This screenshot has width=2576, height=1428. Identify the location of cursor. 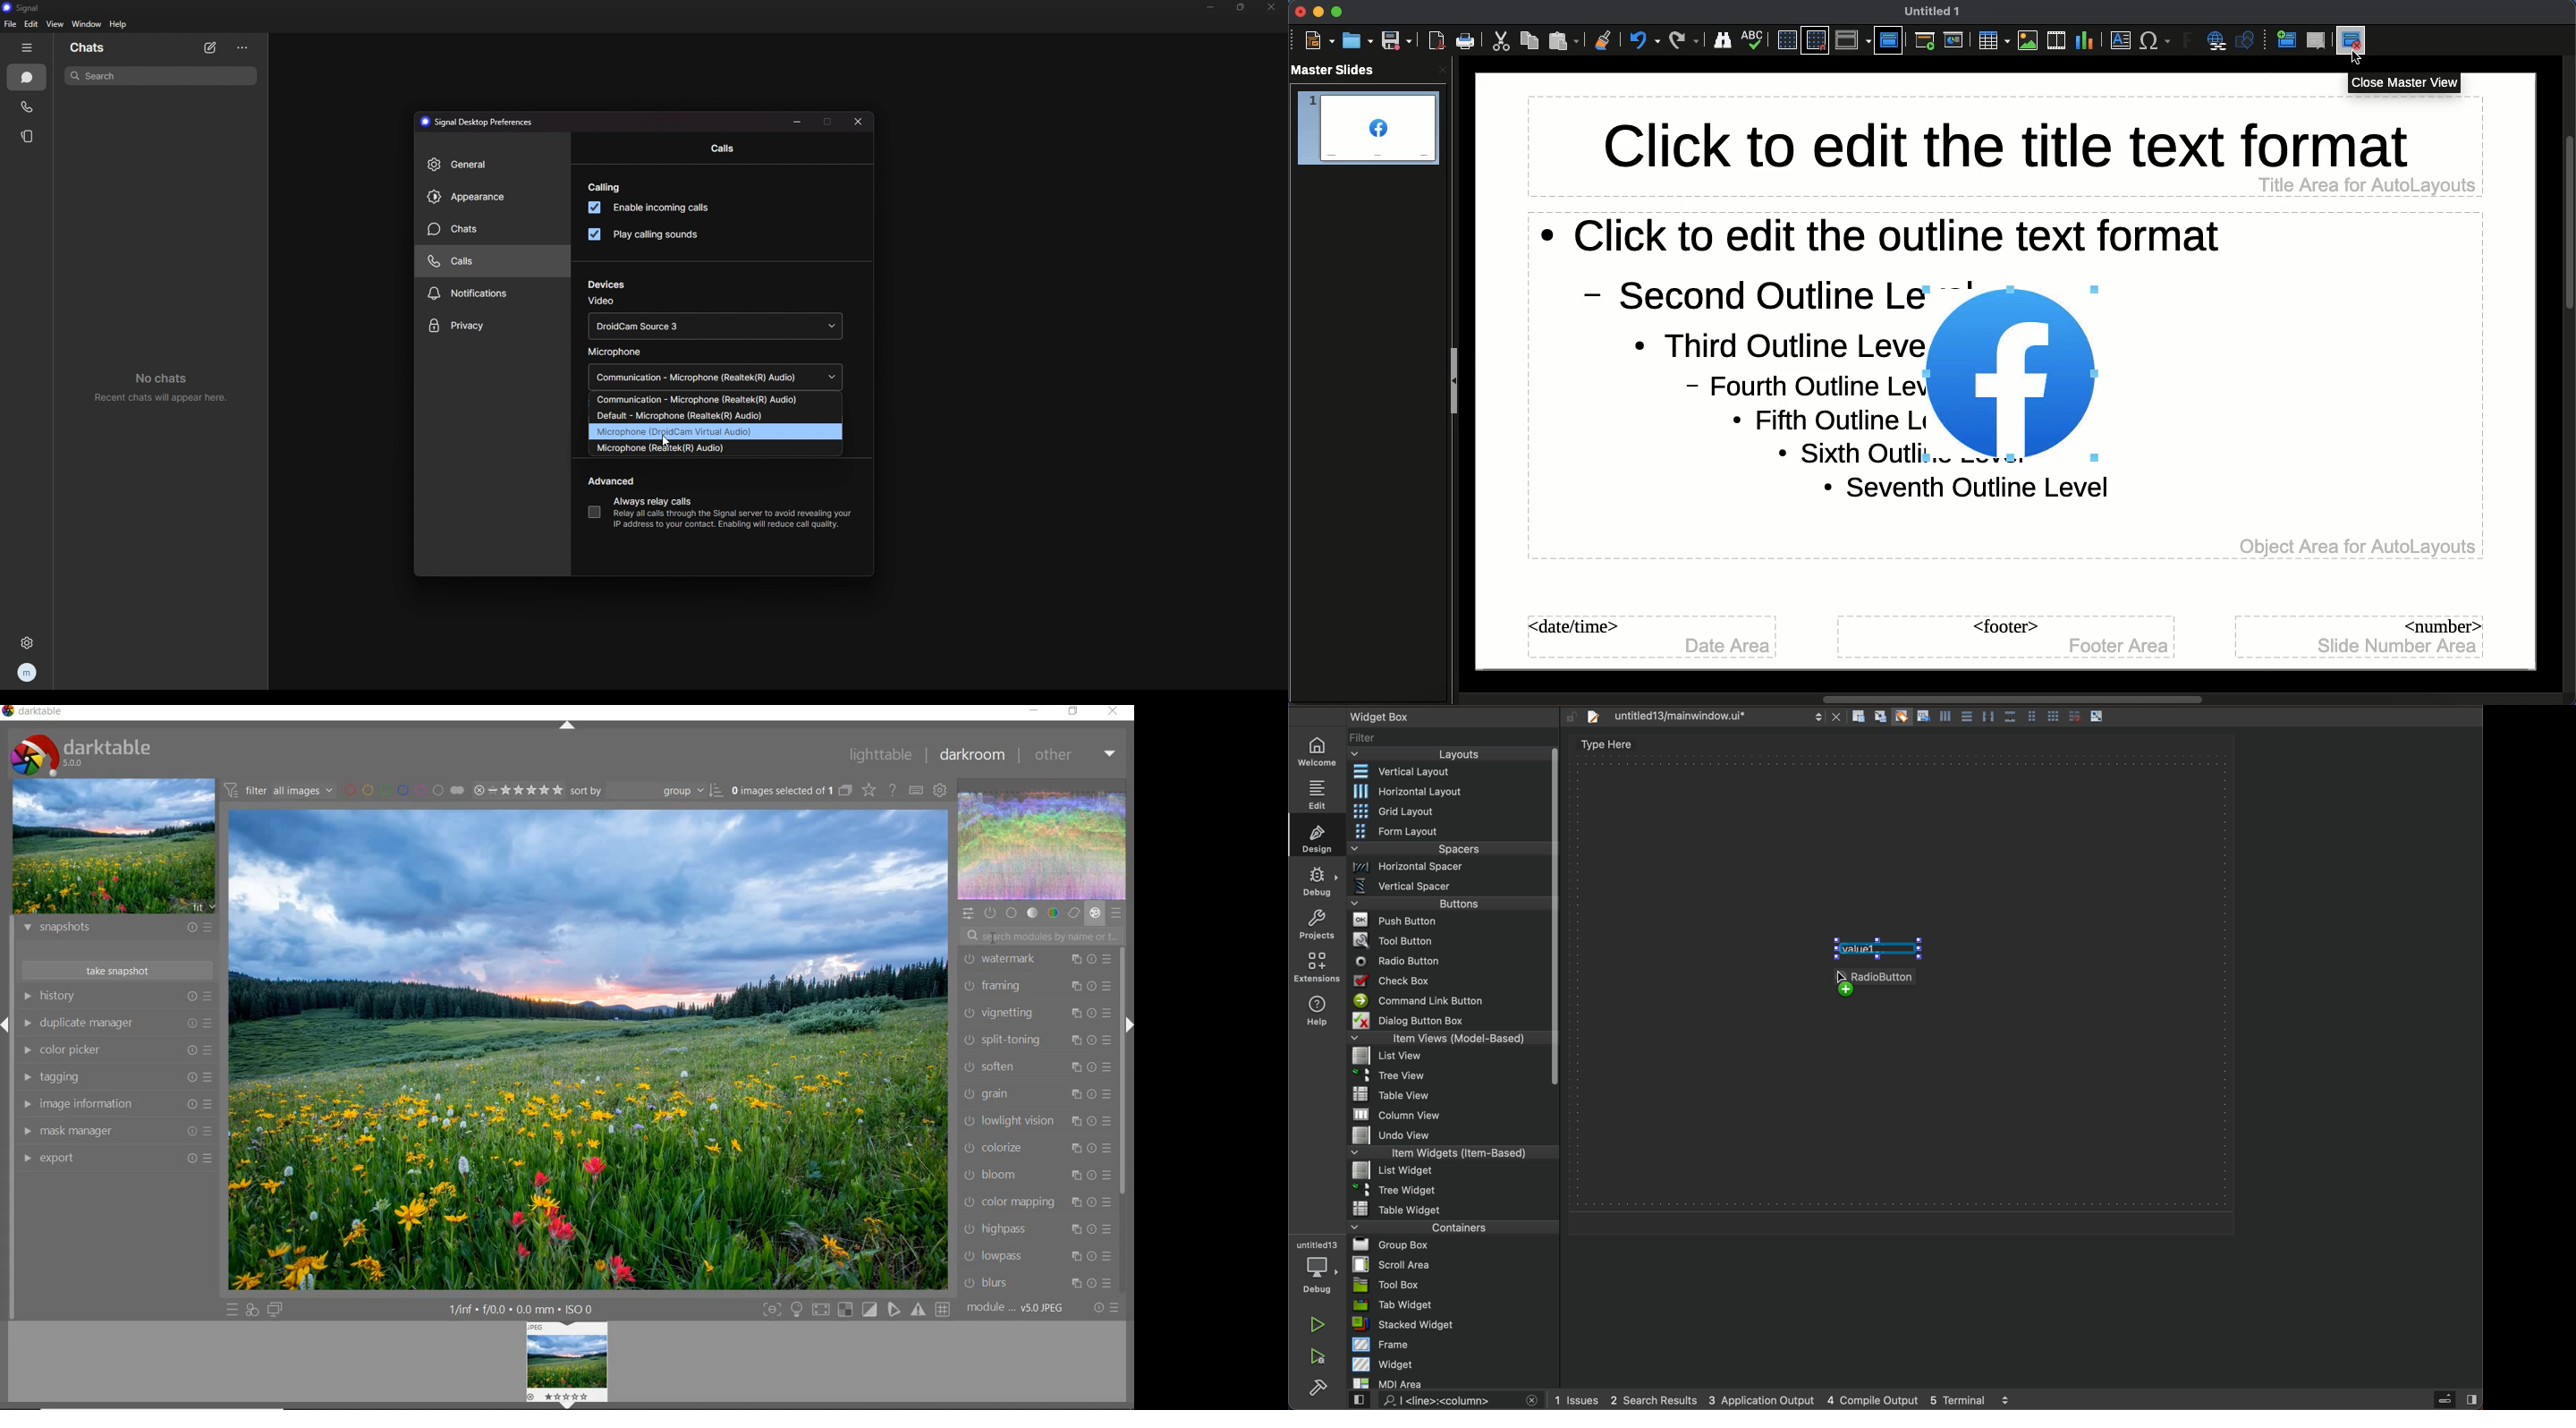
(668, 439).